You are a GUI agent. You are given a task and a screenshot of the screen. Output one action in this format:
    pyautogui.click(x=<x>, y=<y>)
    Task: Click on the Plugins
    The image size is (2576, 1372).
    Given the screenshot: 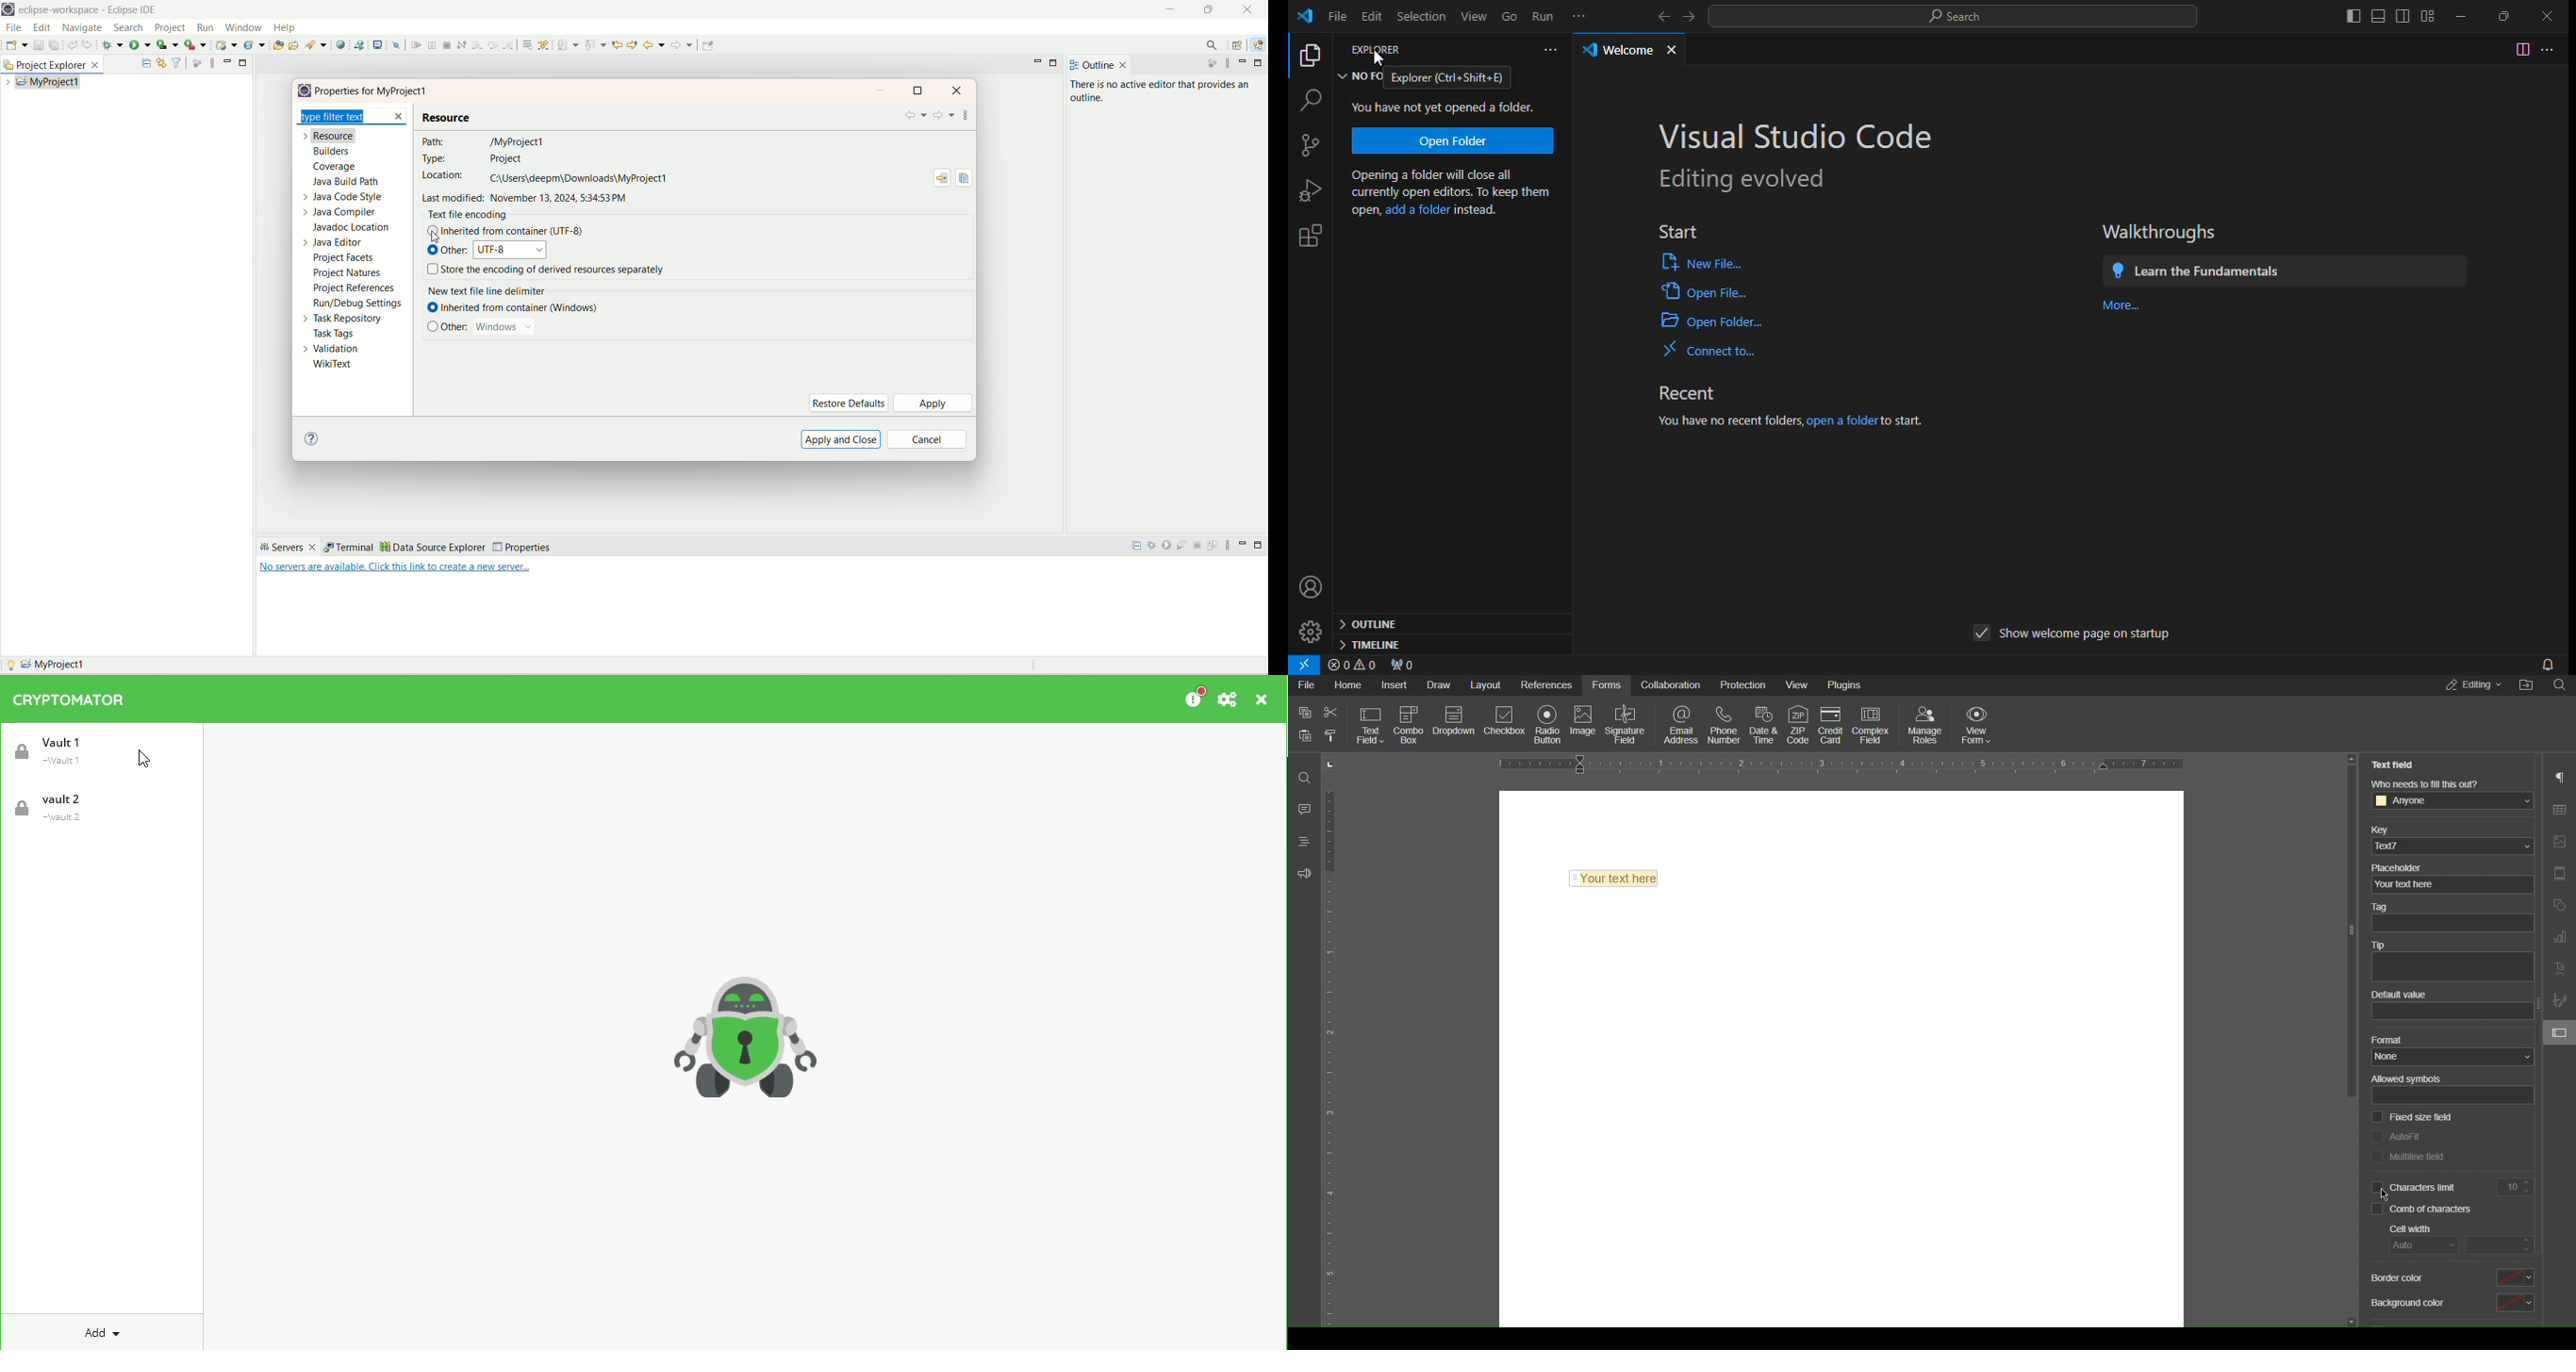 What is the action you would take?
    pyautogui.click(x=1847, y=683)
    